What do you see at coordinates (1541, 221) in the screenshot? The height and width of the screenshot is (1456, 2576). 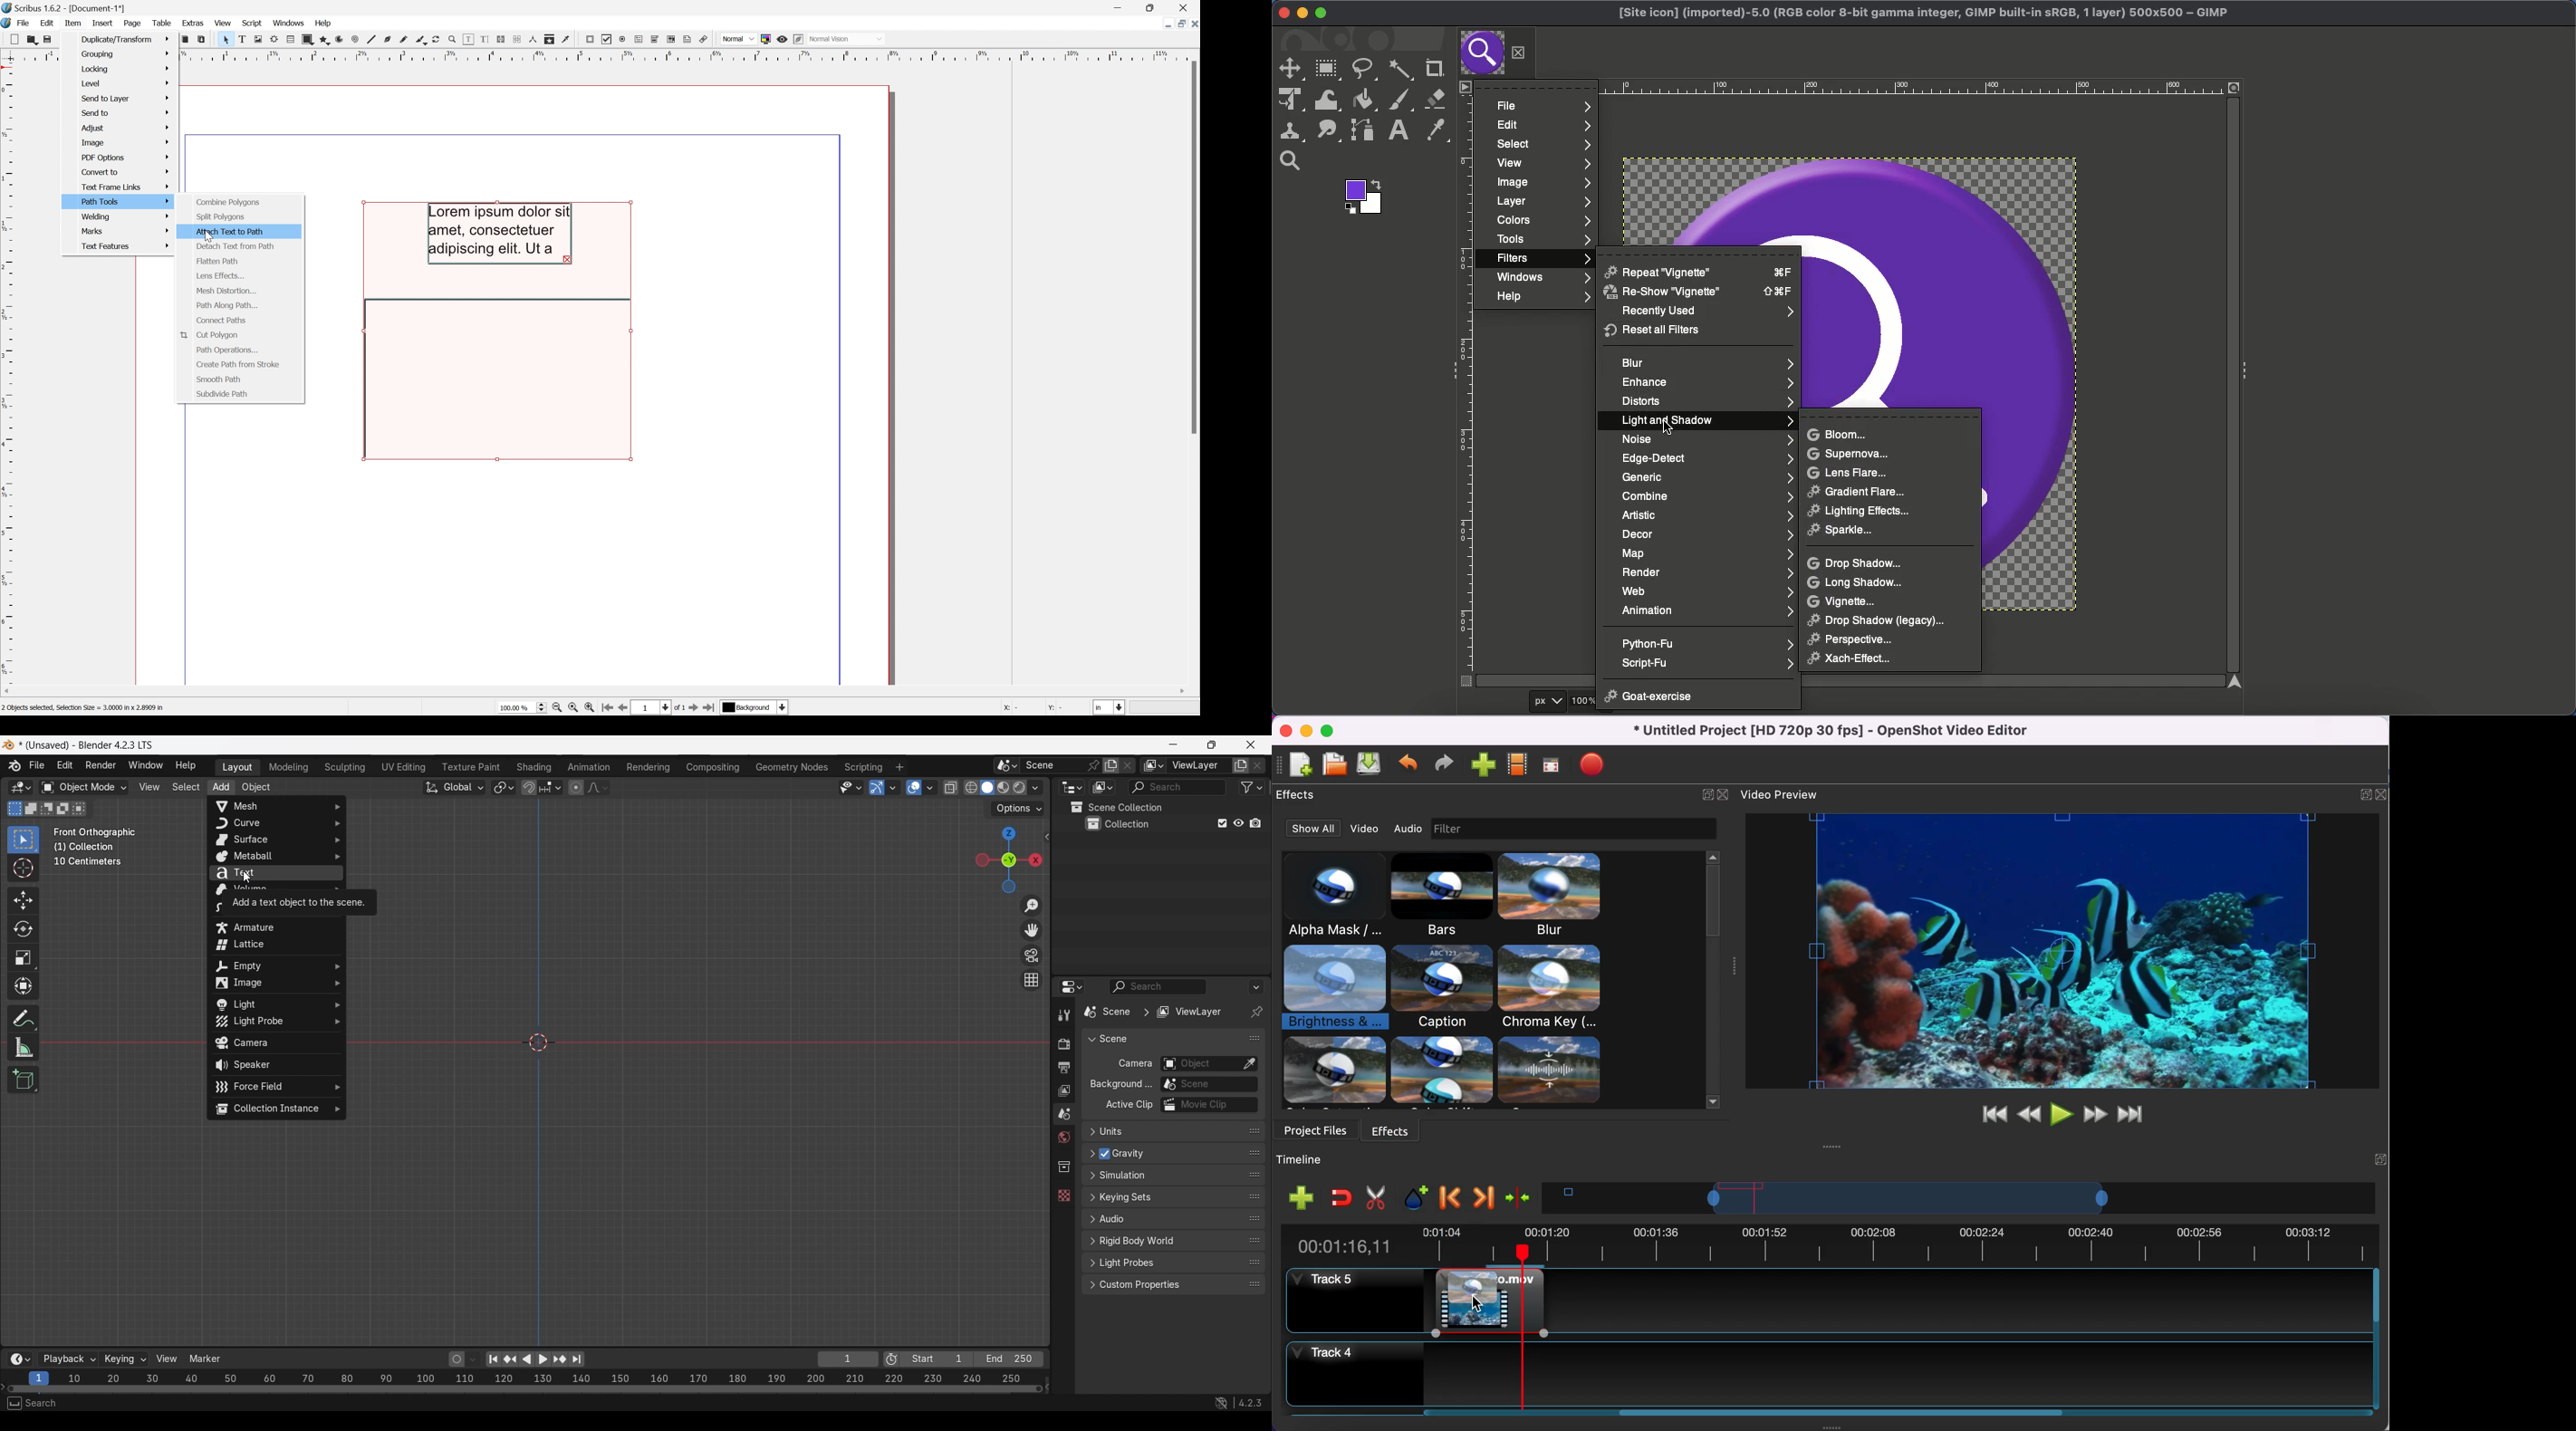 I see `Colors` at bounding box center [1541, 221].